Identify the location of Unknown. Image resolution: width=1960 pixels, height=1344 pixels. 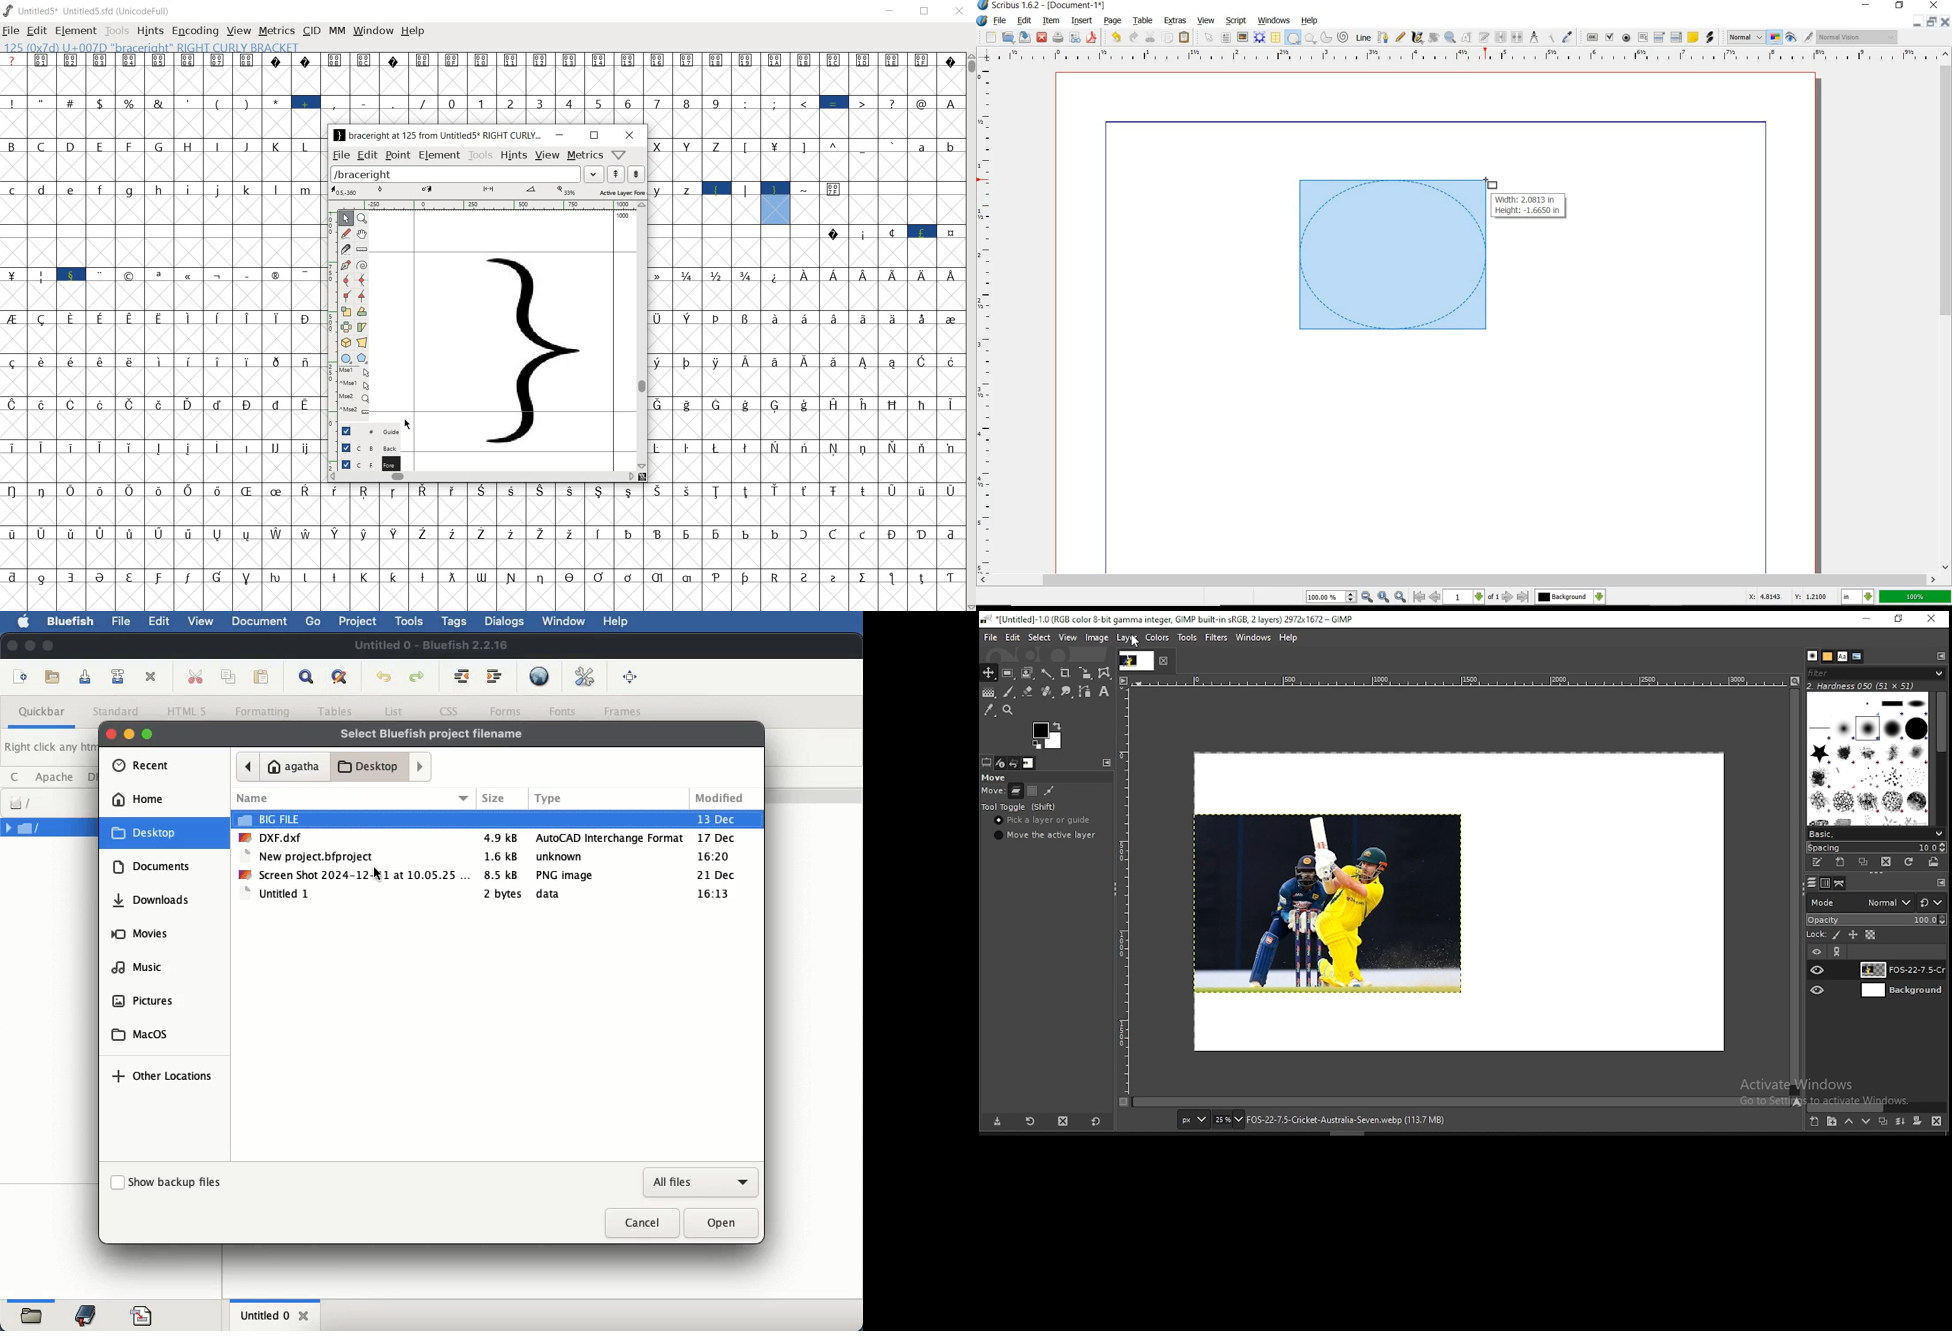
(561, 856).